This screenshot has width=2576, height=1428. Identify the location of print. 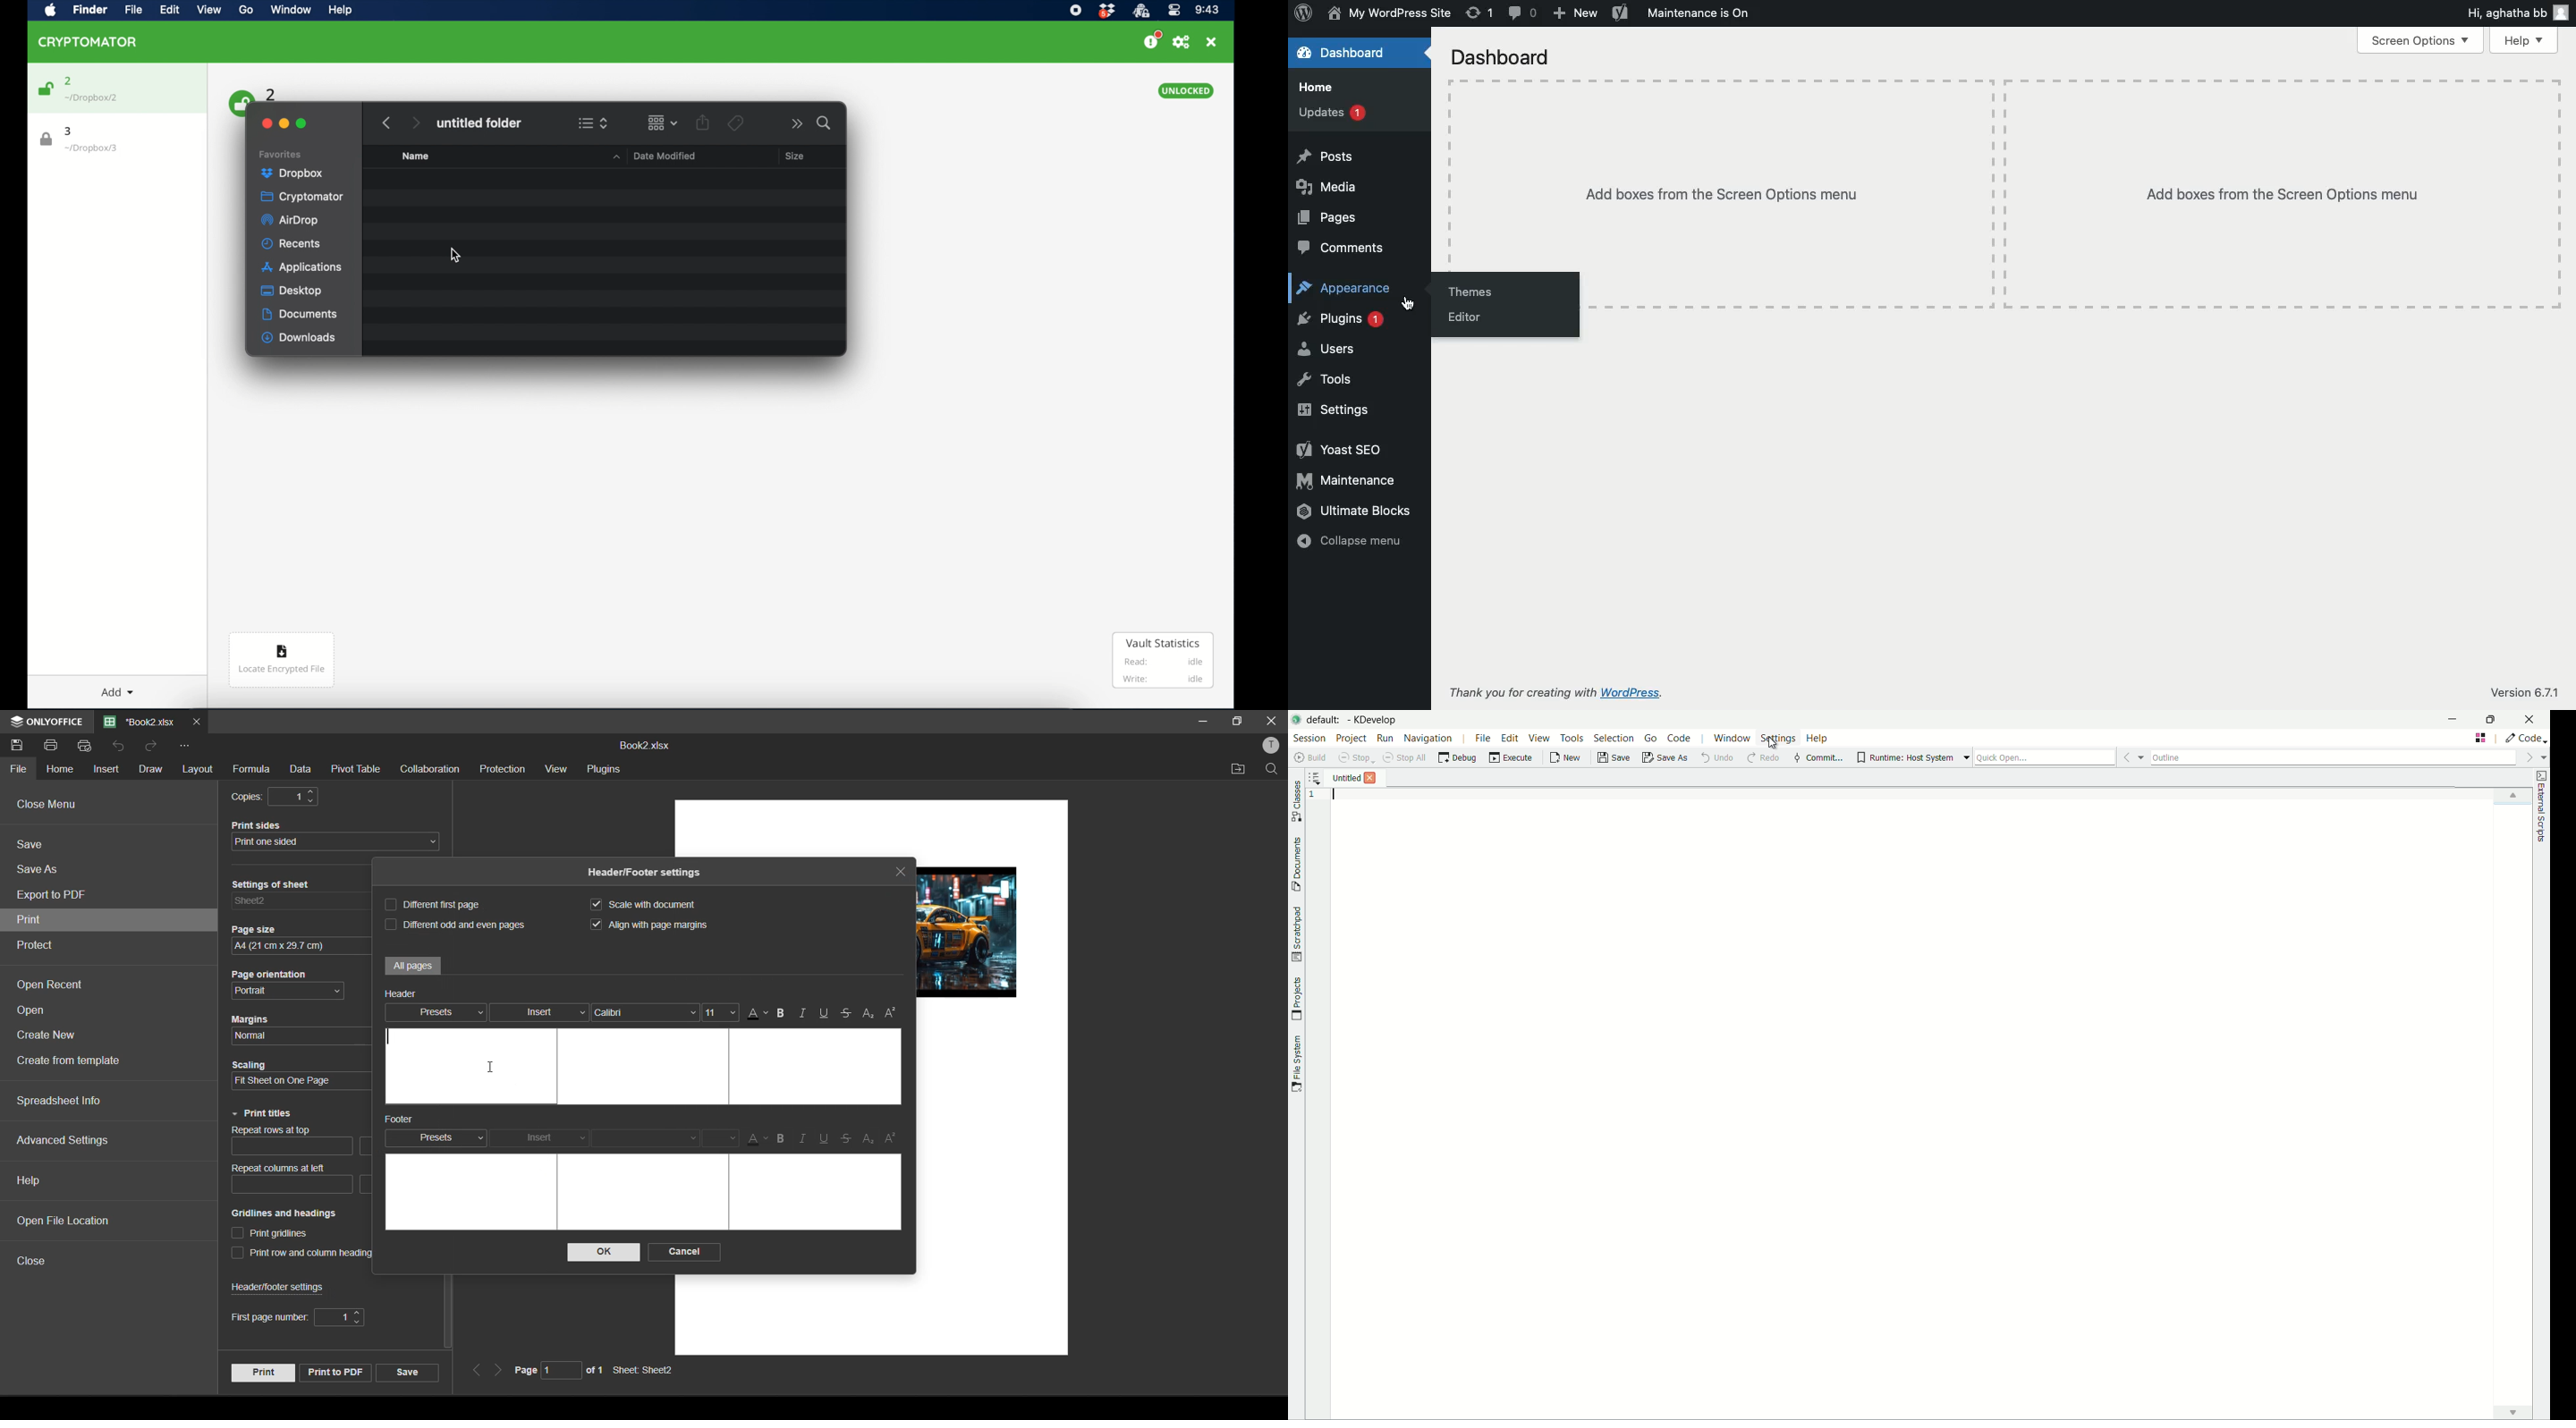
(36, 920).